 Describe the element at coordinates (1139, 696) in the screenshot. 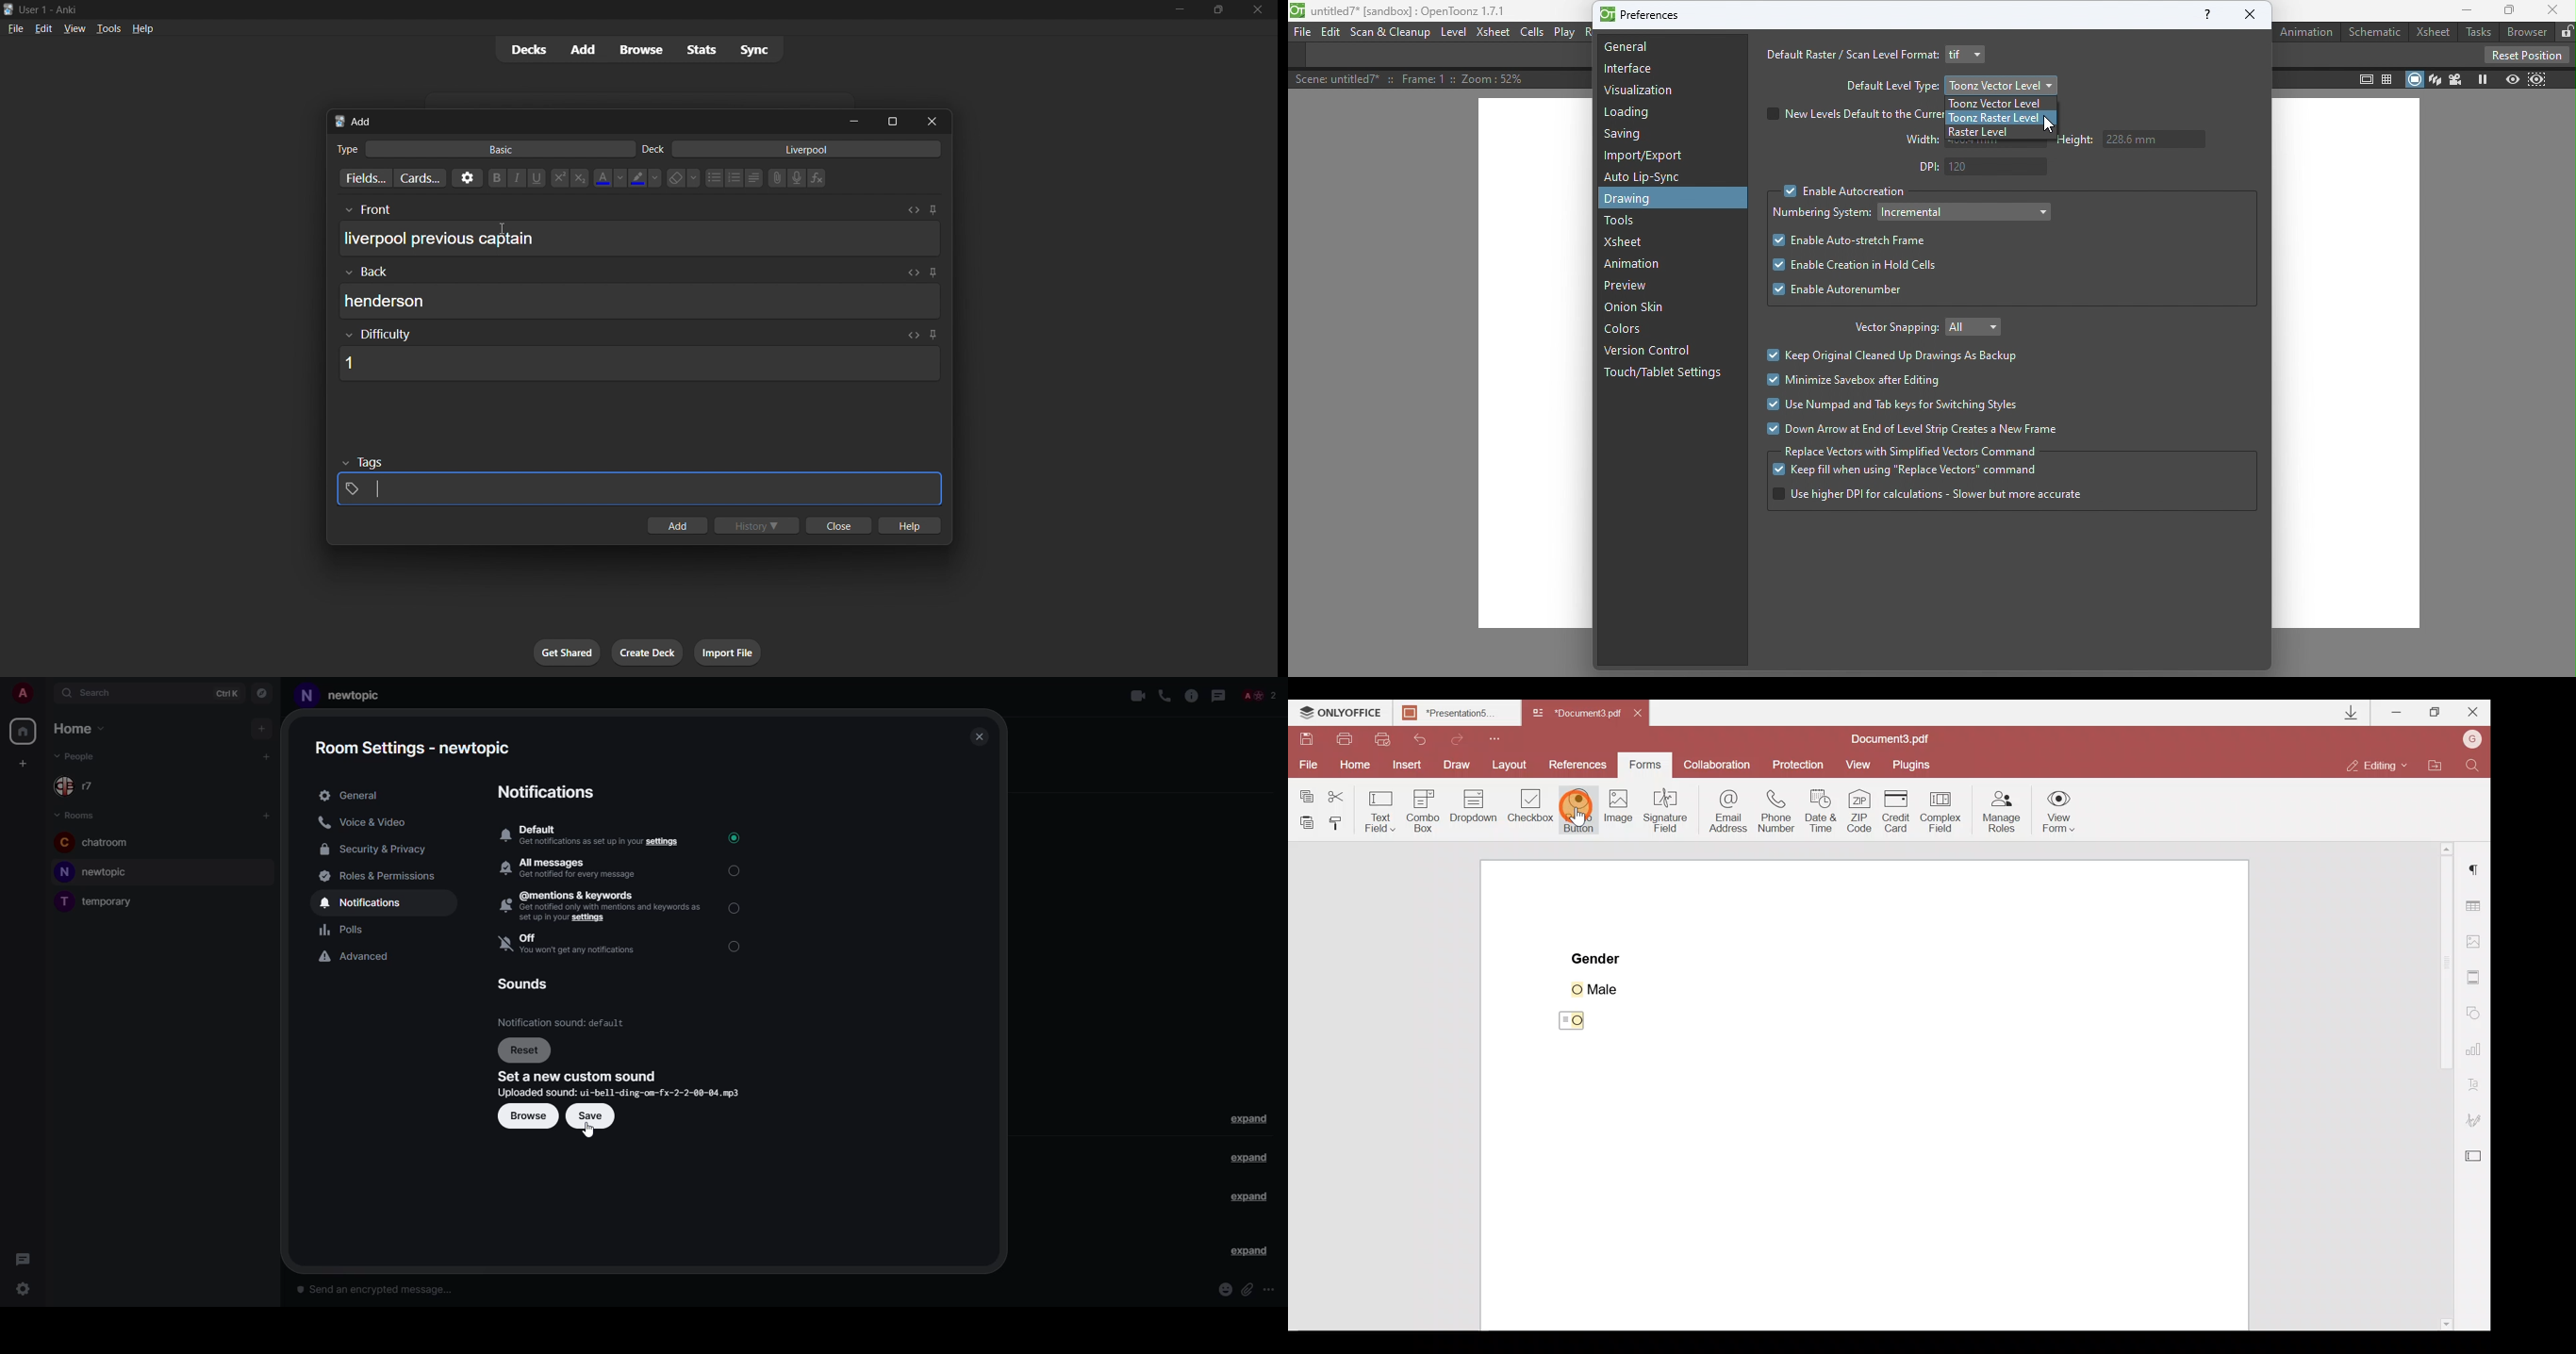

I see `video` at that location.